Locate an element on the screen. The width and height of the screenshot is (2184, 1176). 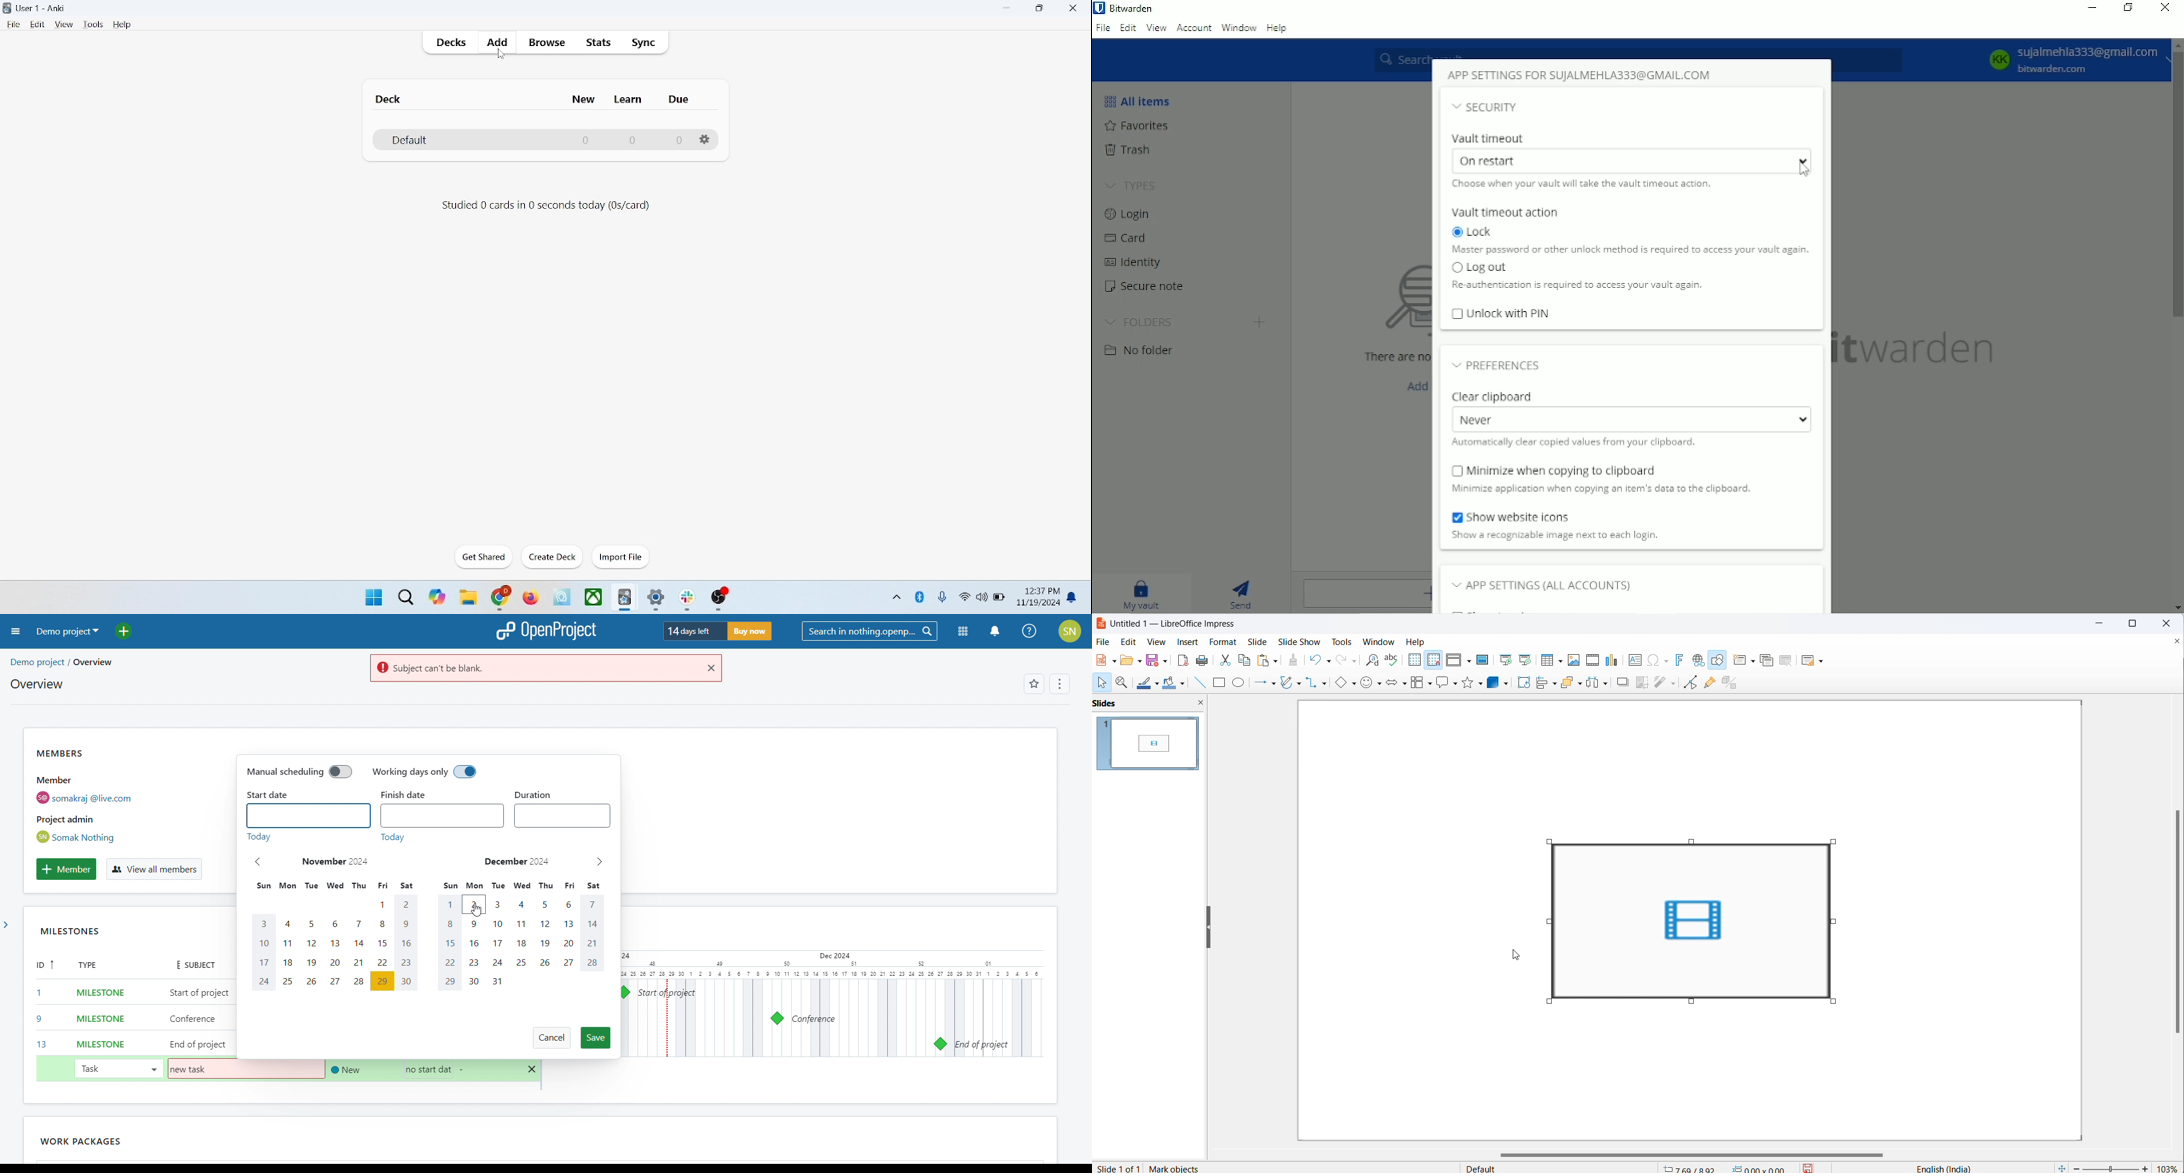
fit current slide to windows is located at coordinates (2060, 1168).